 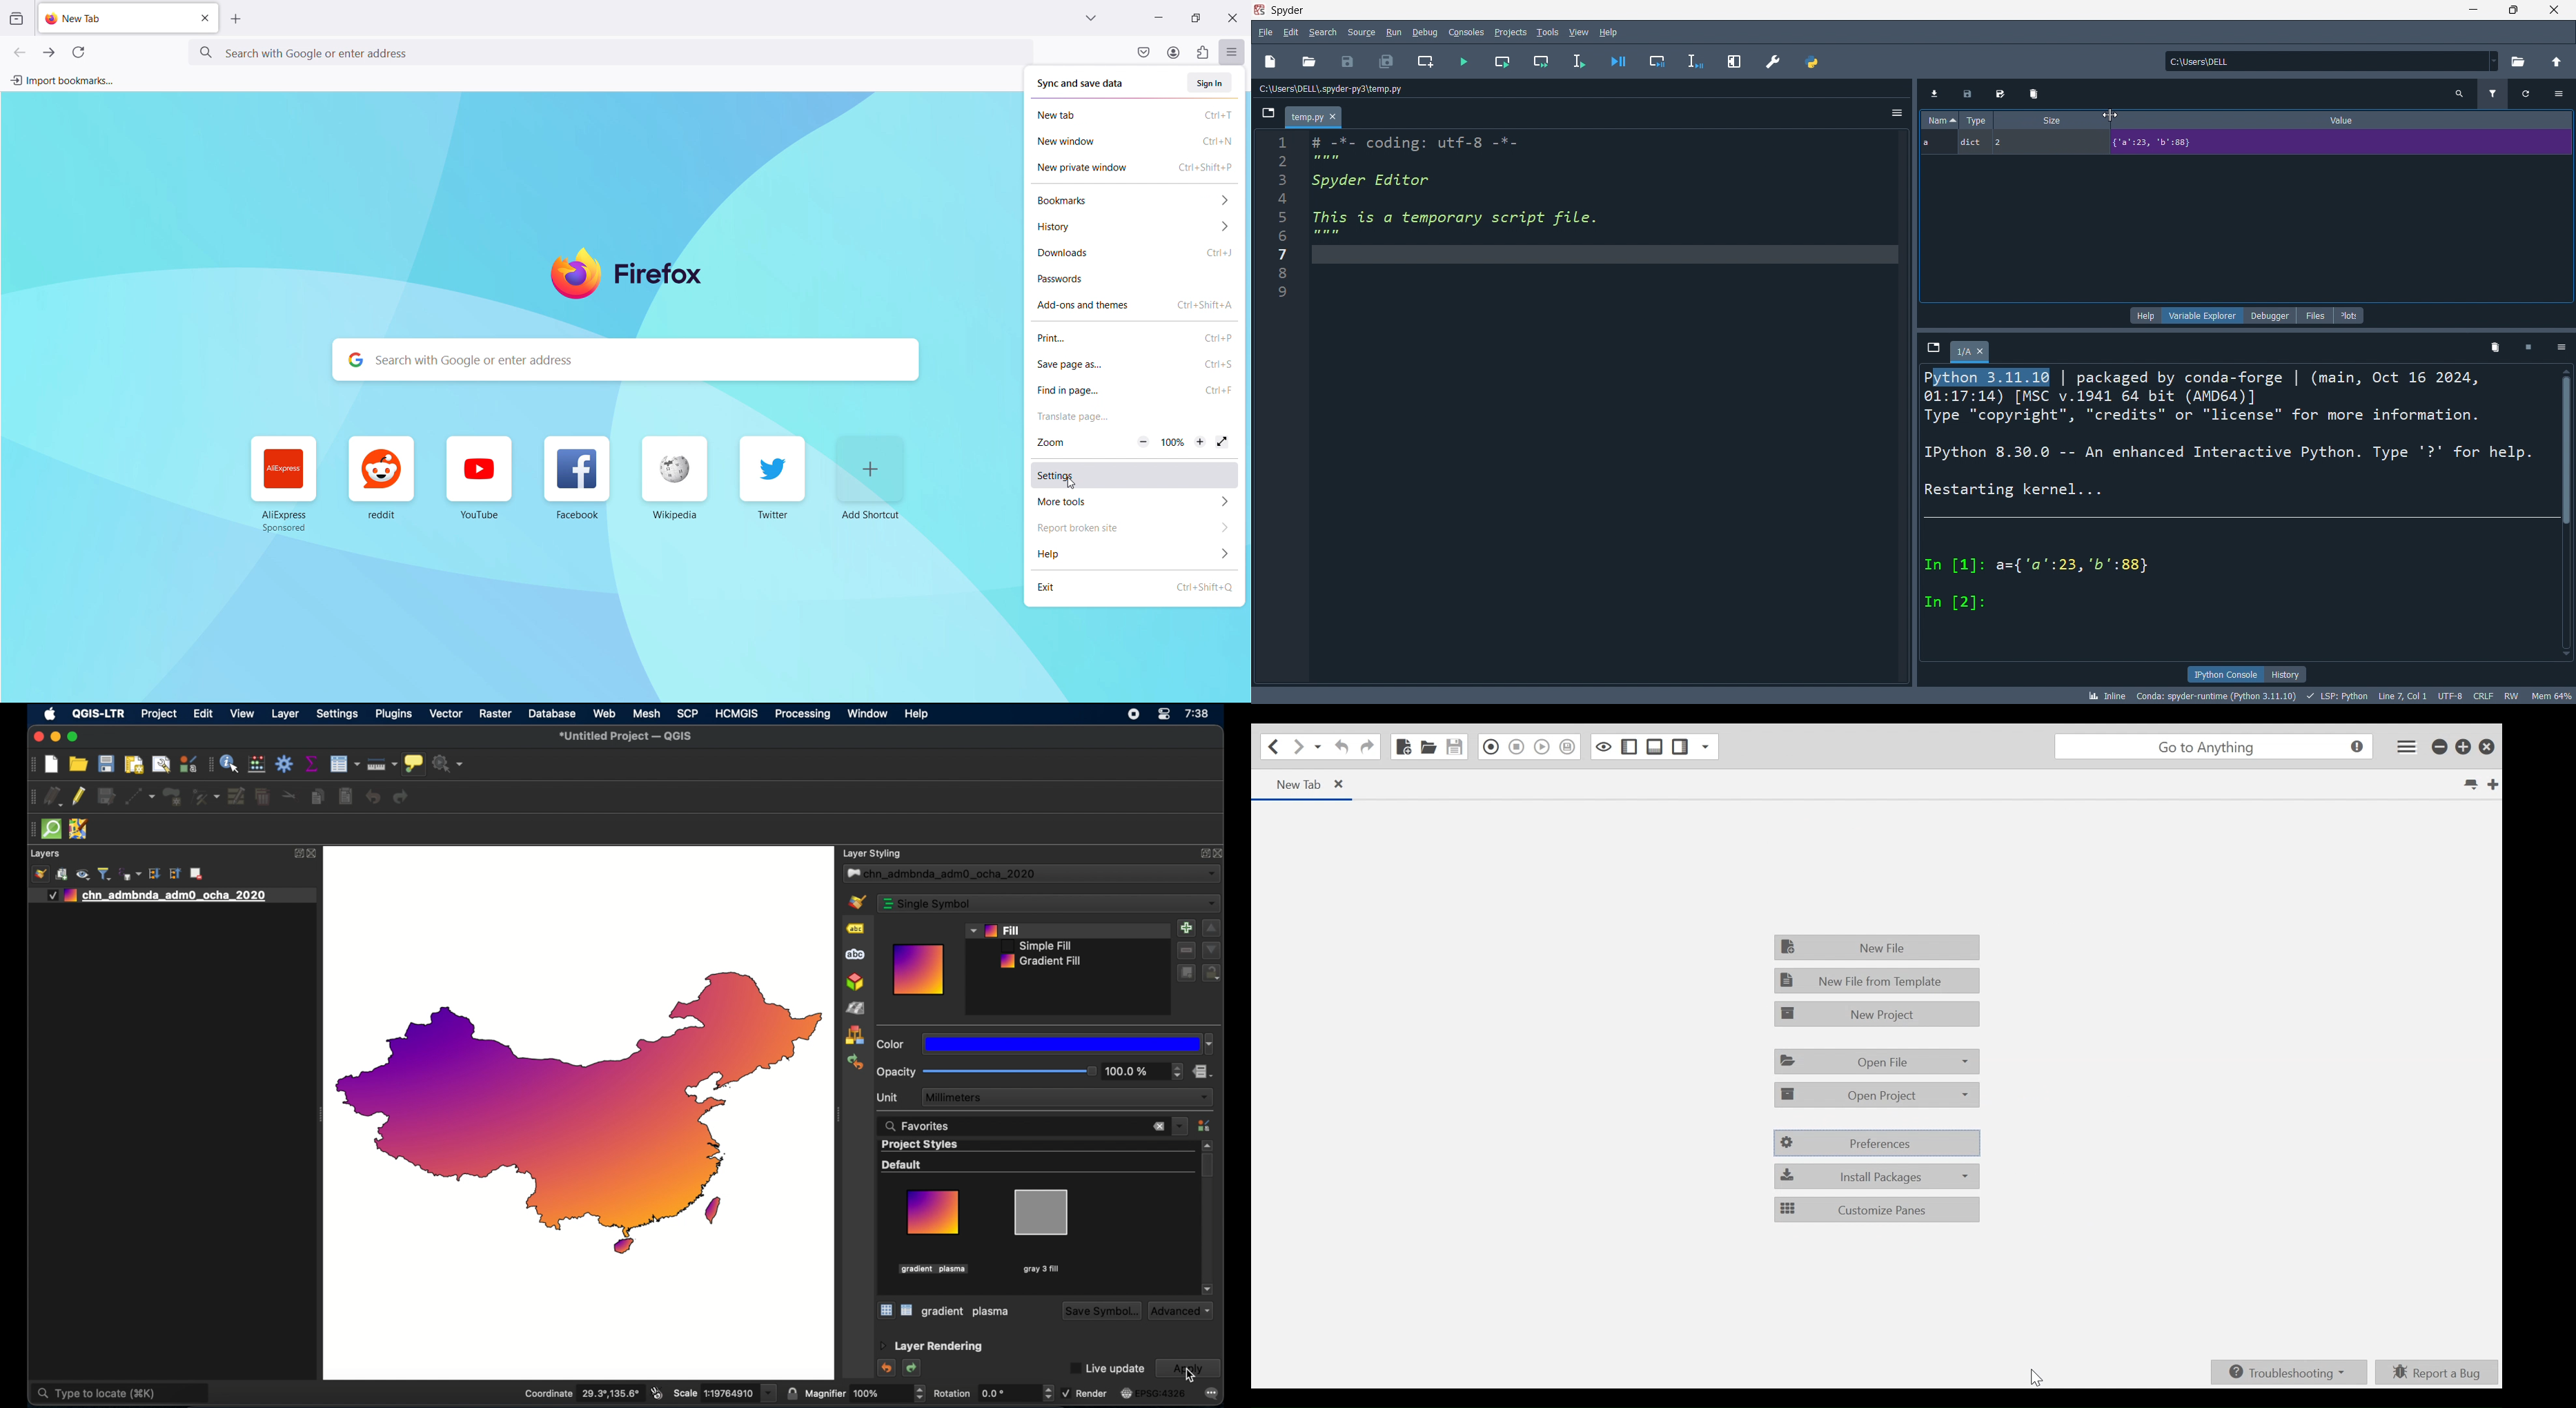 I want to click on Save File, so click(x=1454, y=747).